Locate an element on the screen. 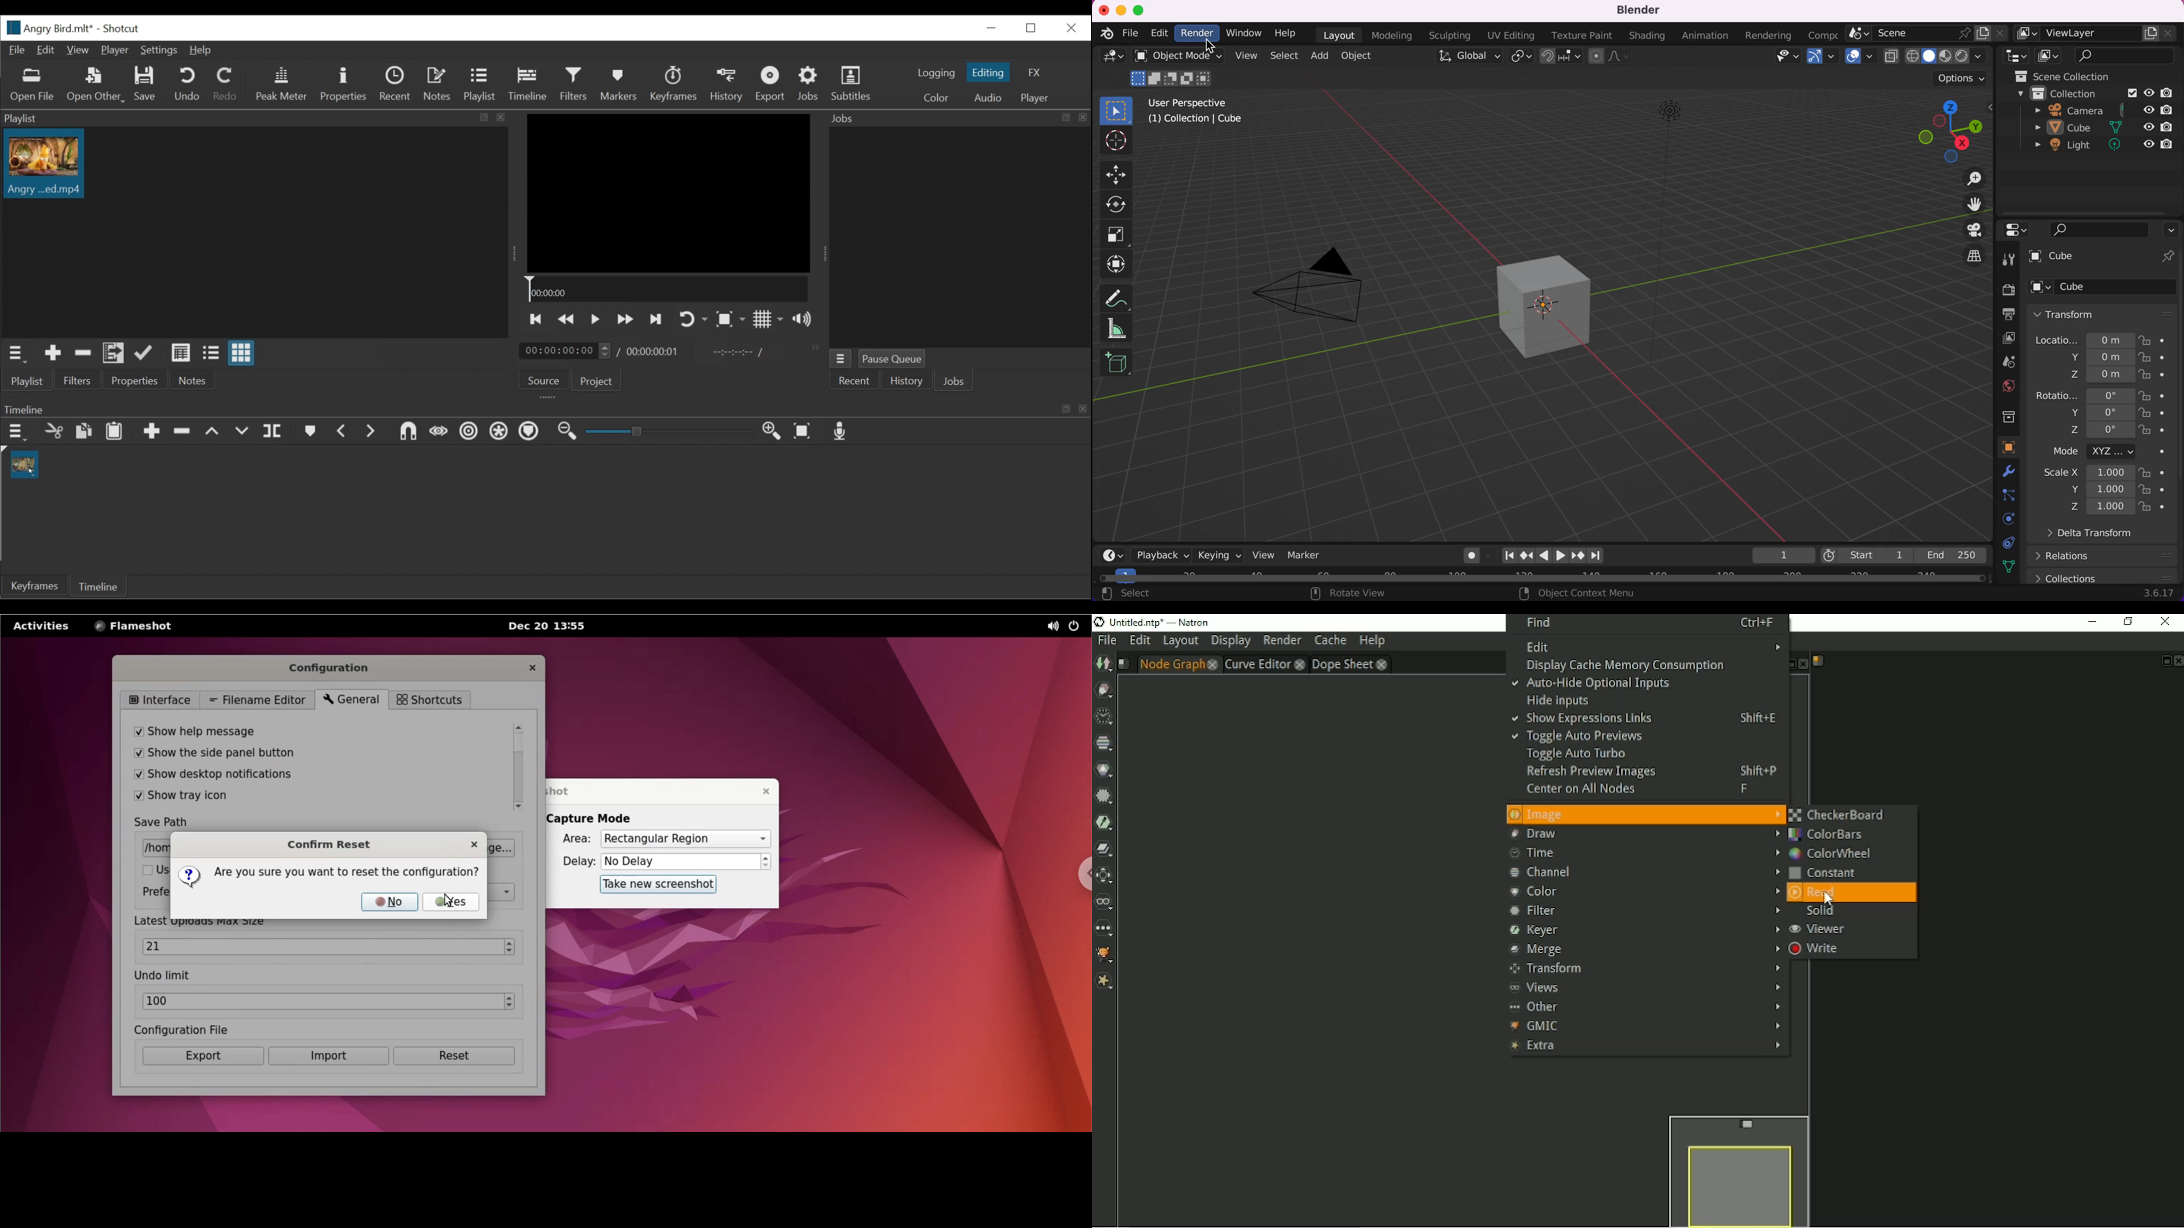  Play animation is located at coordinates (1562, 556).